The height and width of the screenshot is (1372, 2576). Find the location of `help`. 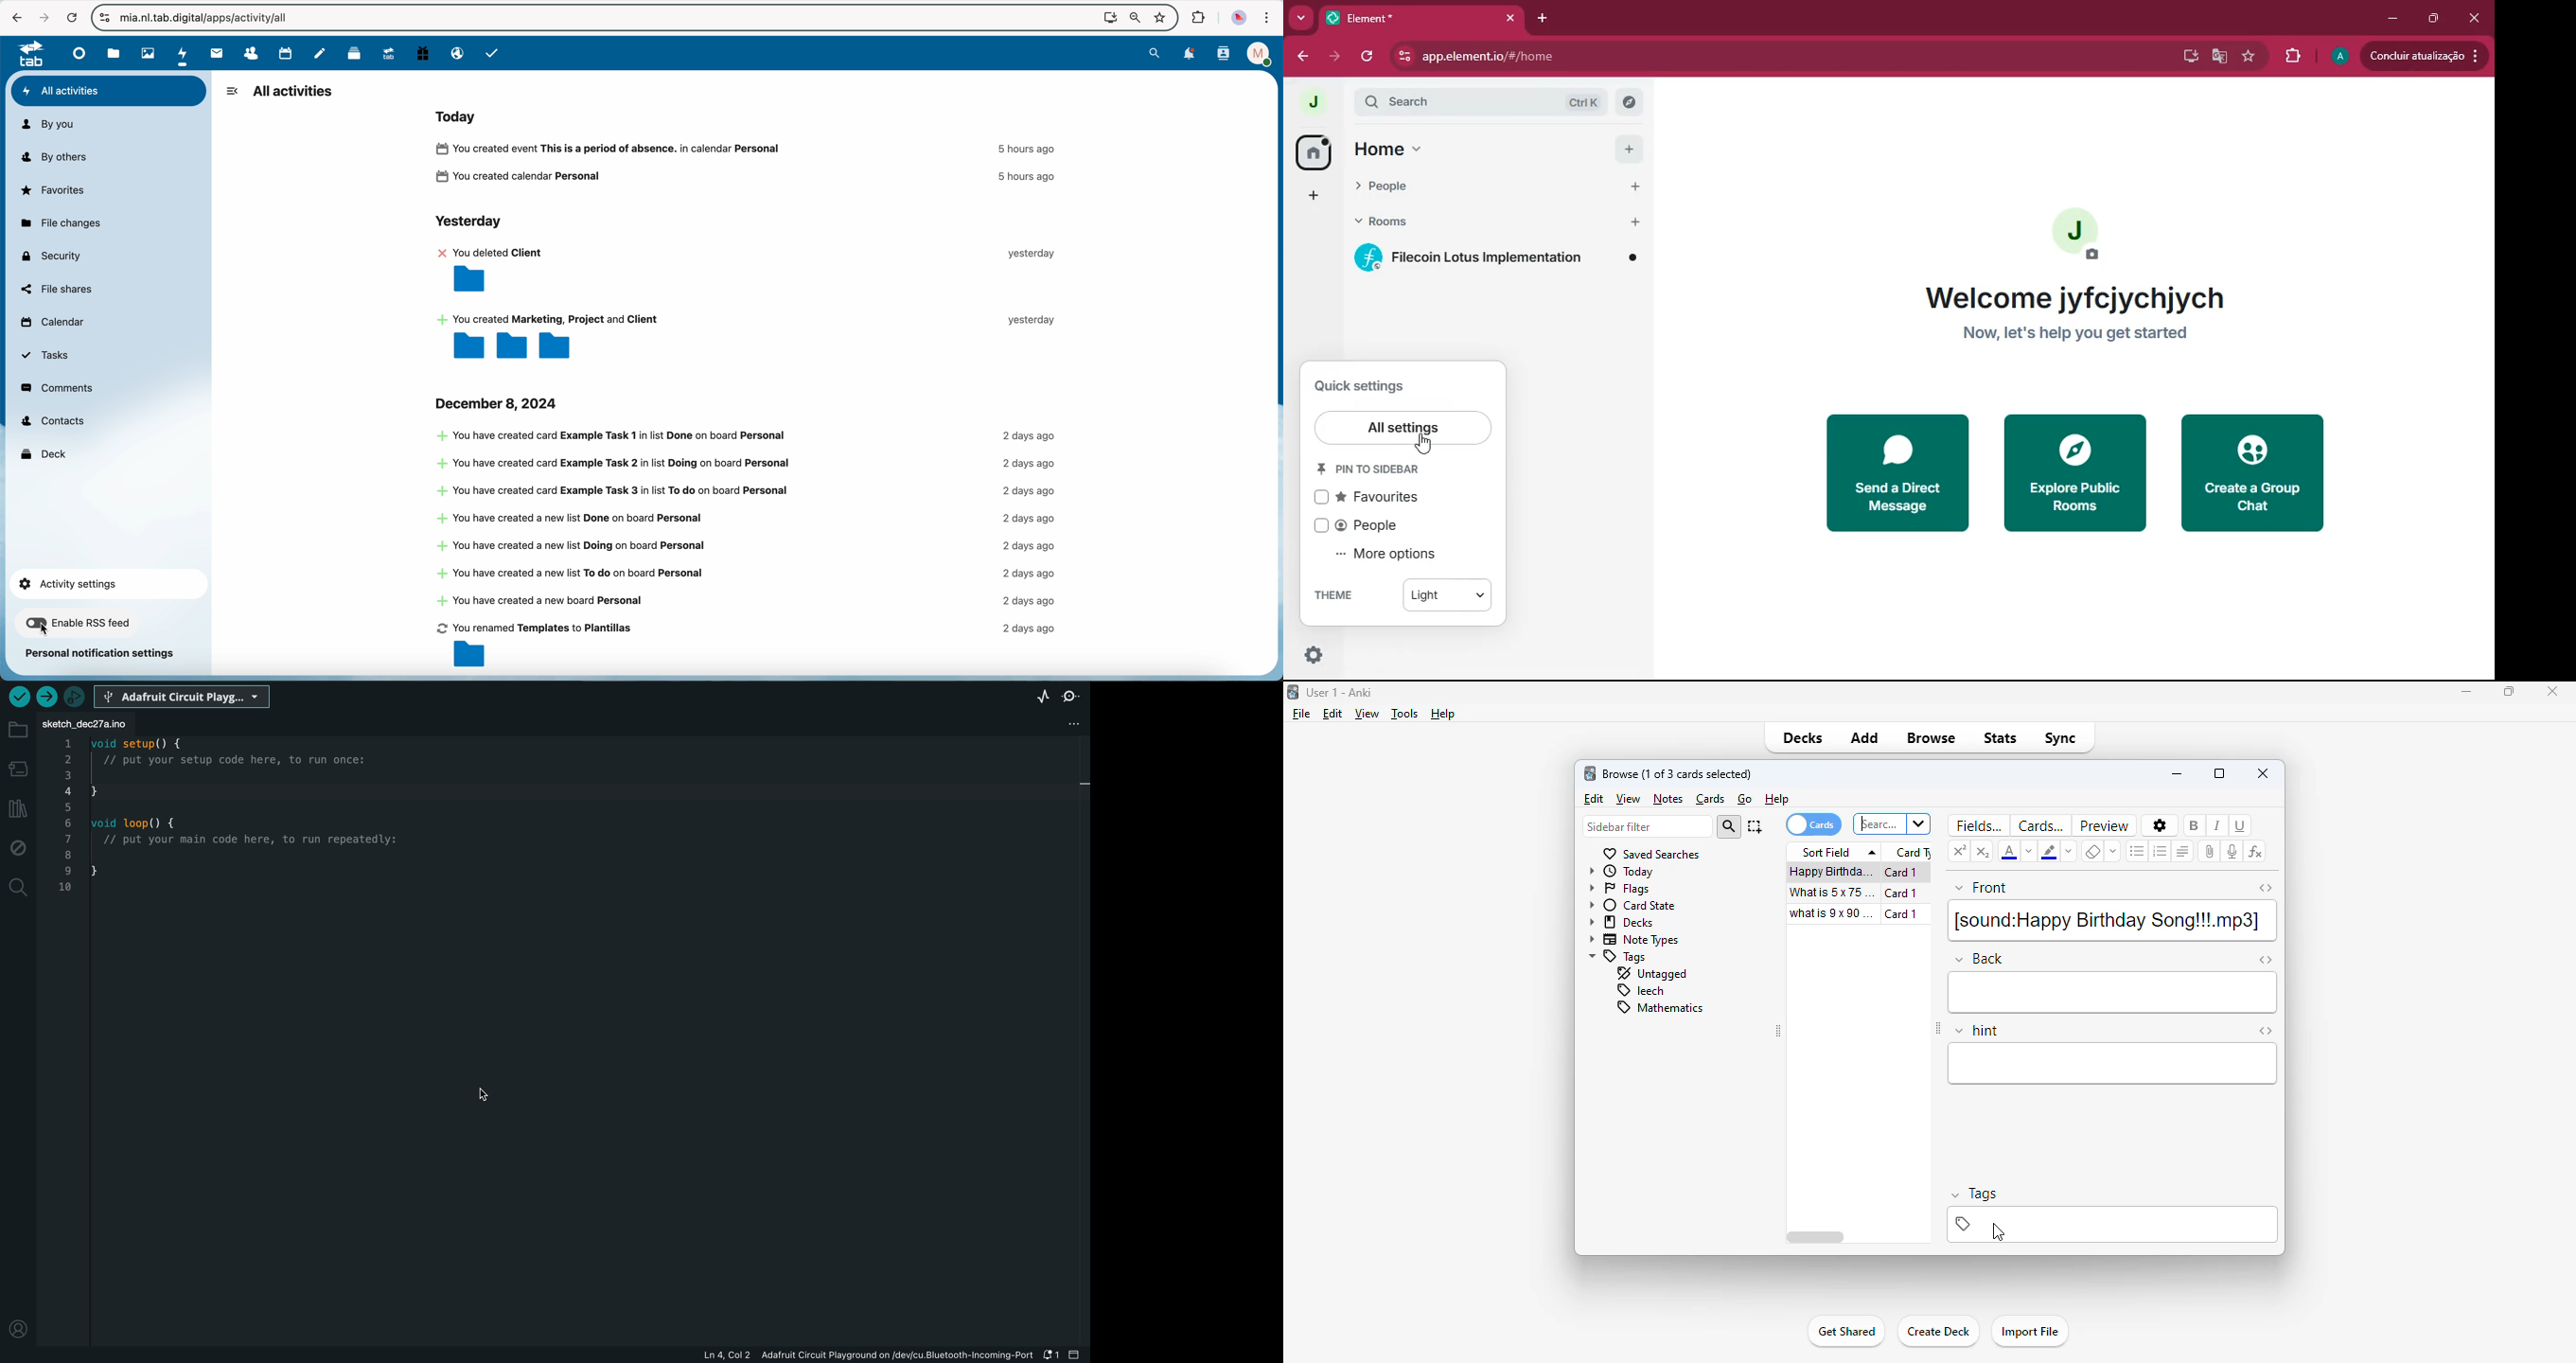

help is located at coordinates (1777, 799).